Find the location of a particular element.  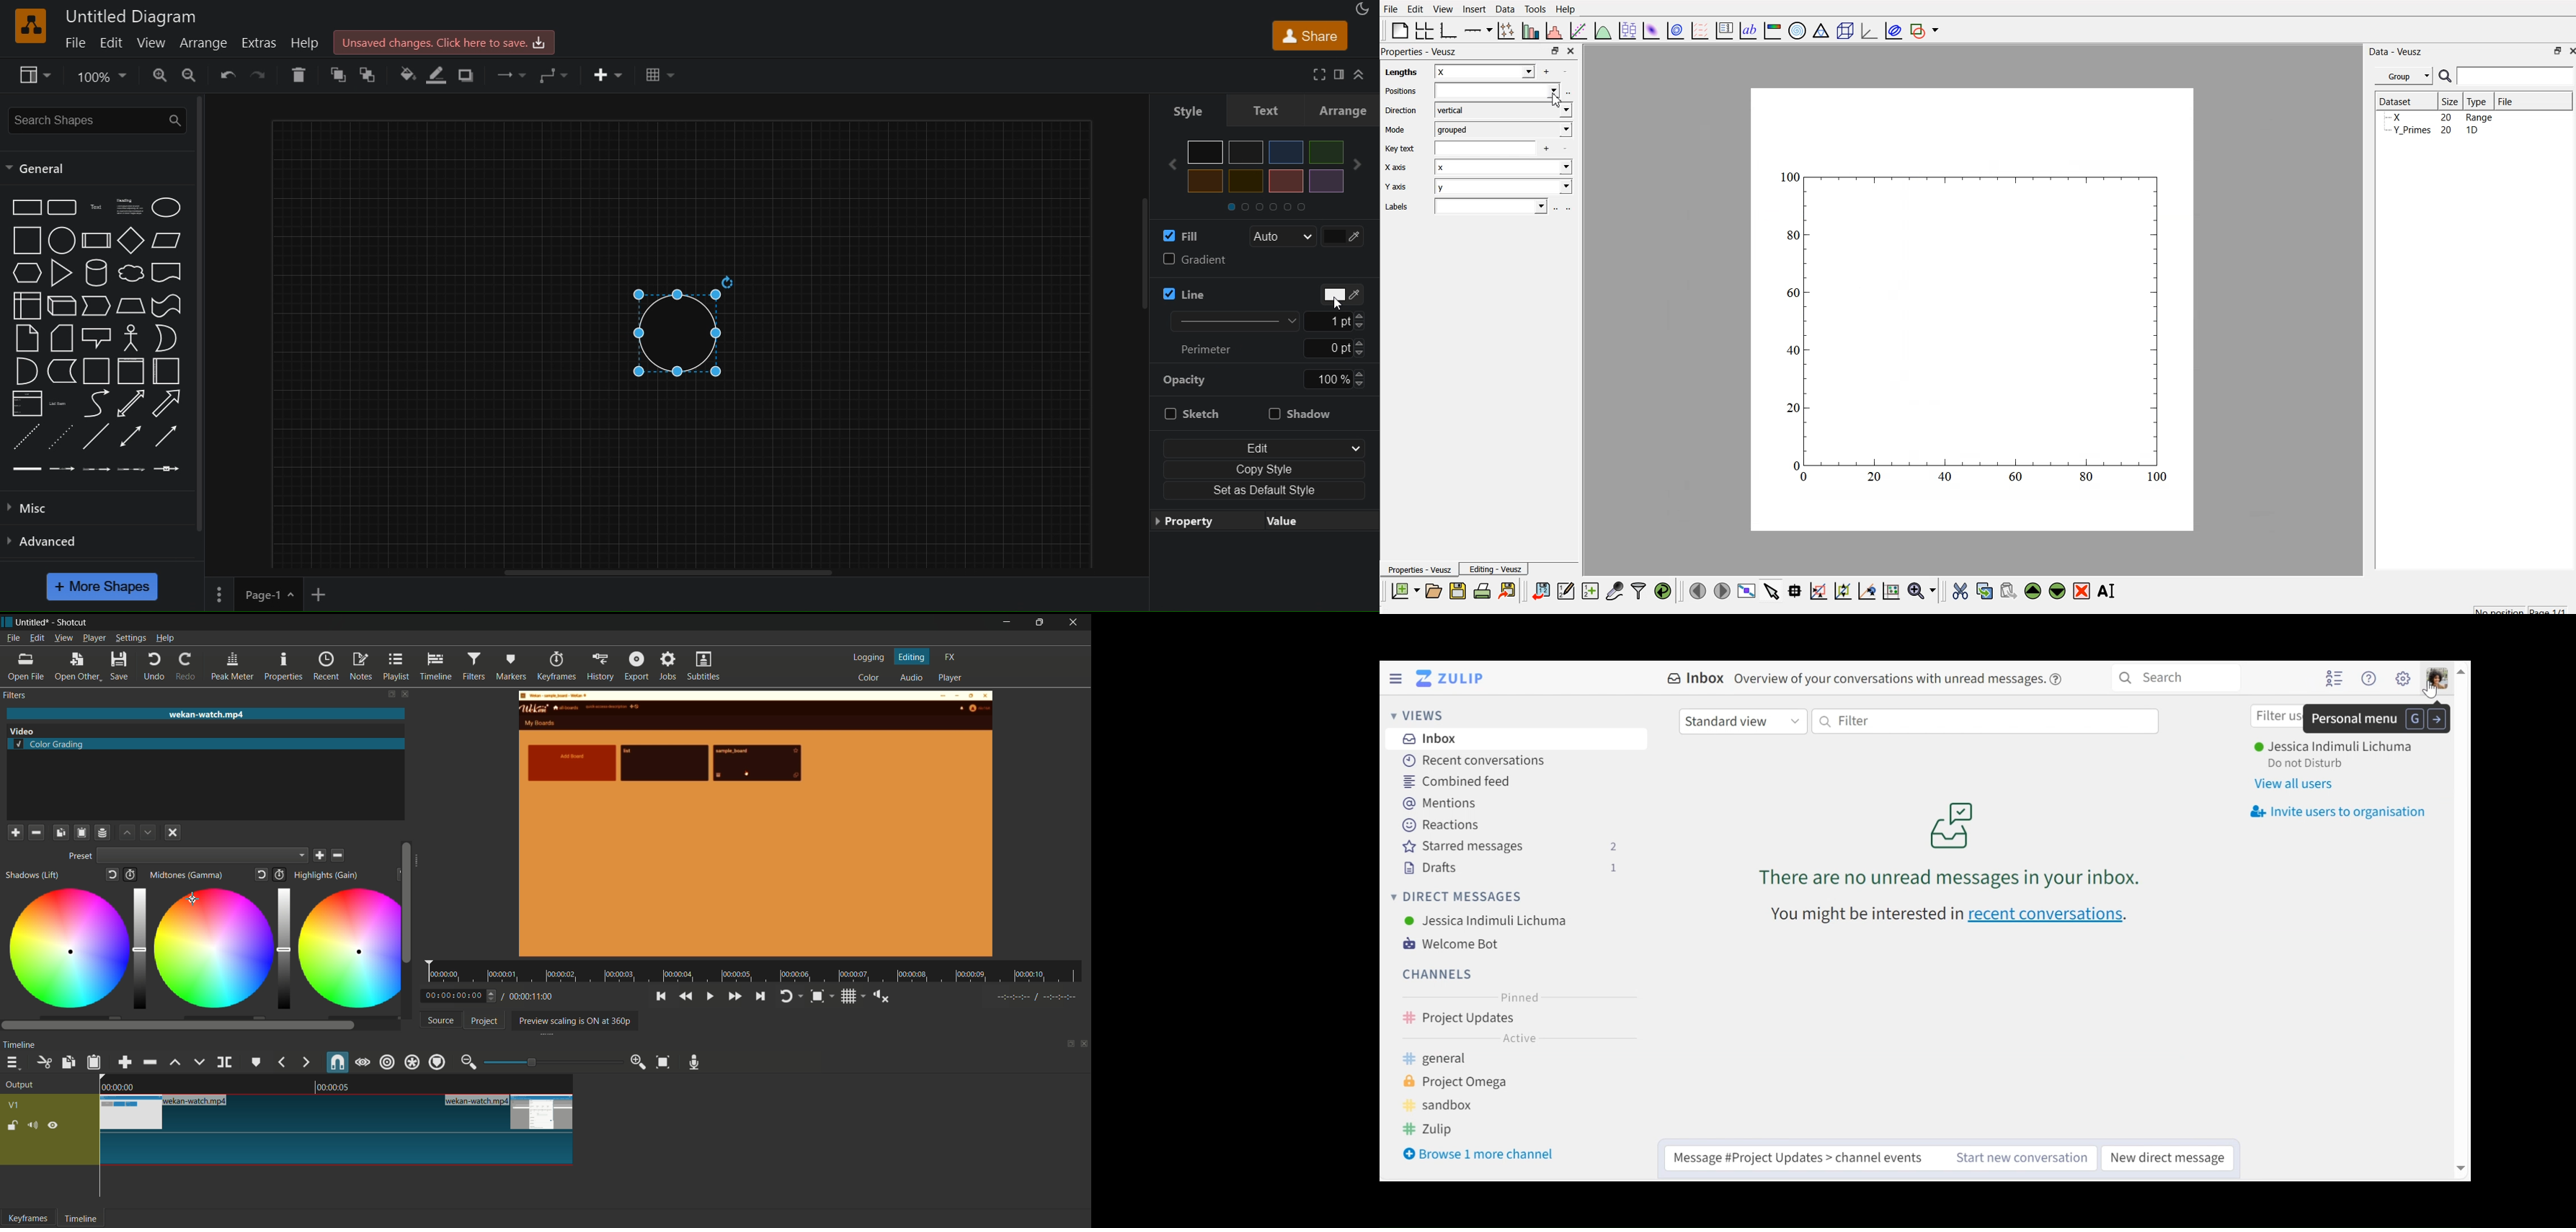

redo is located at coordinates (188, 666).